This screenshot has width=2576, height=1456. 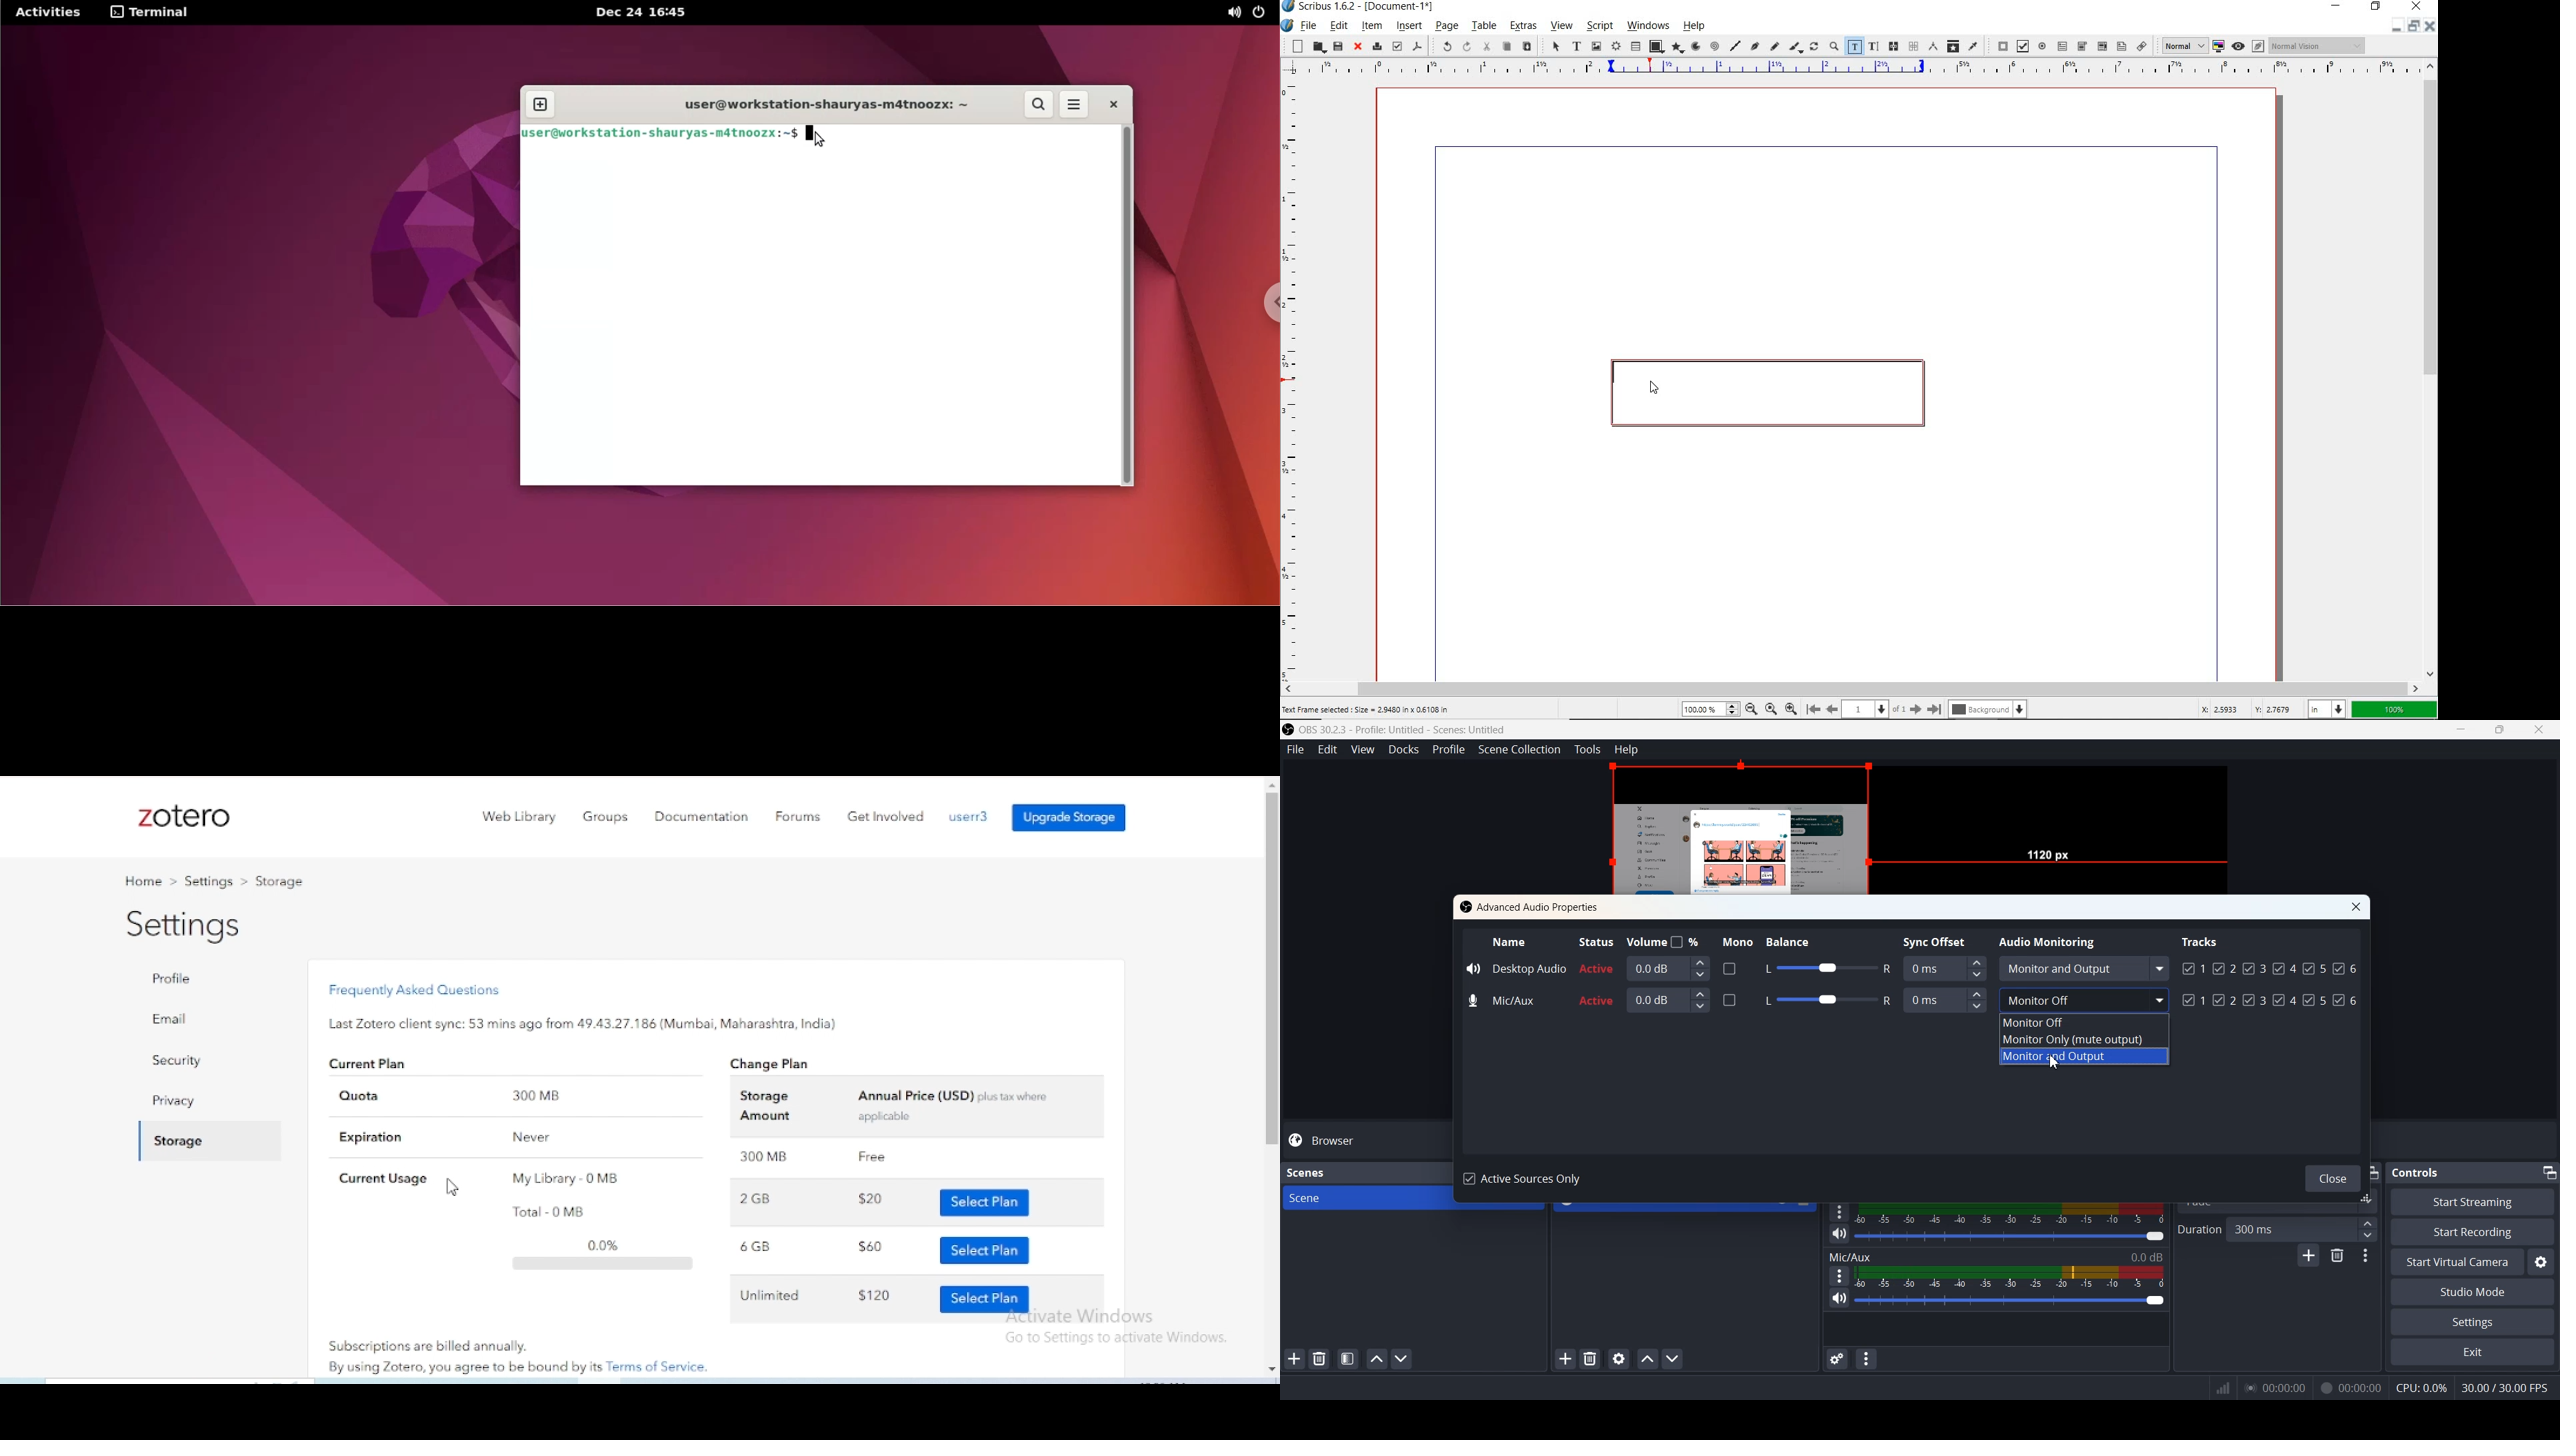 I want to click on paste, so click(x=1526, y=47).